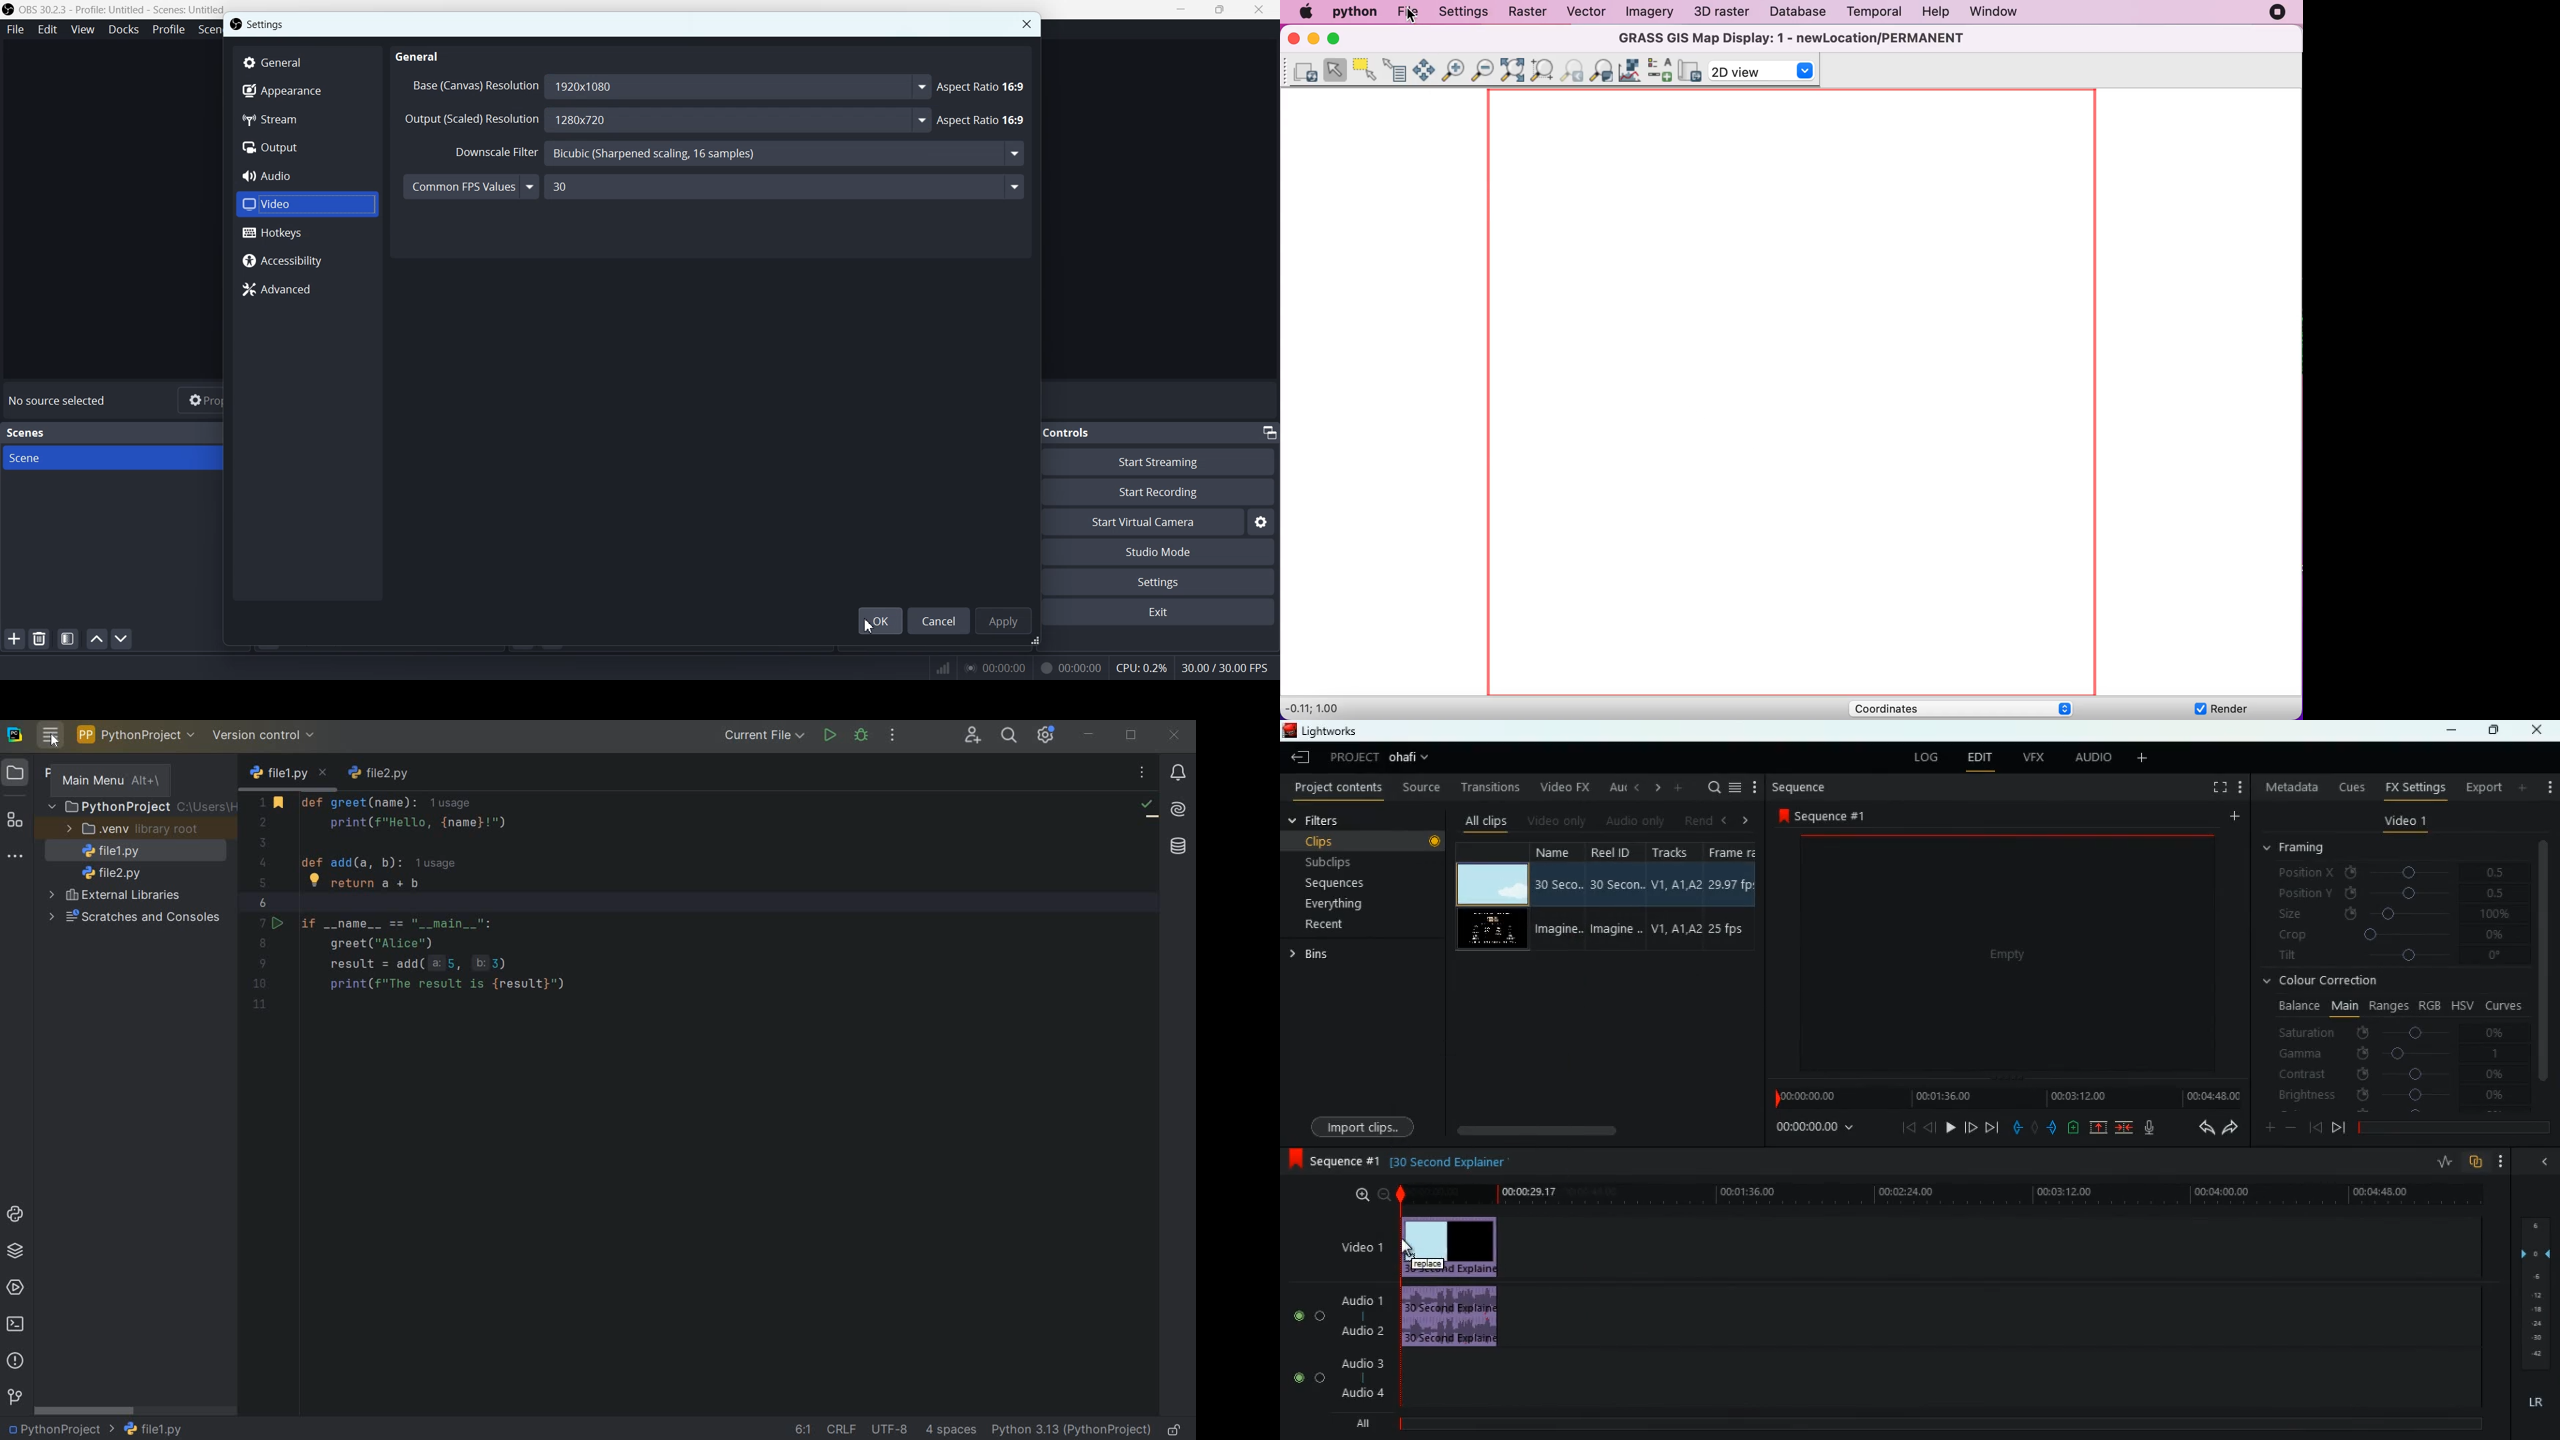 This screenshot has width=2576, height=1456. Describe the element at coordinates (2504, 1005) in the screenshot. I see `curves` at that location.